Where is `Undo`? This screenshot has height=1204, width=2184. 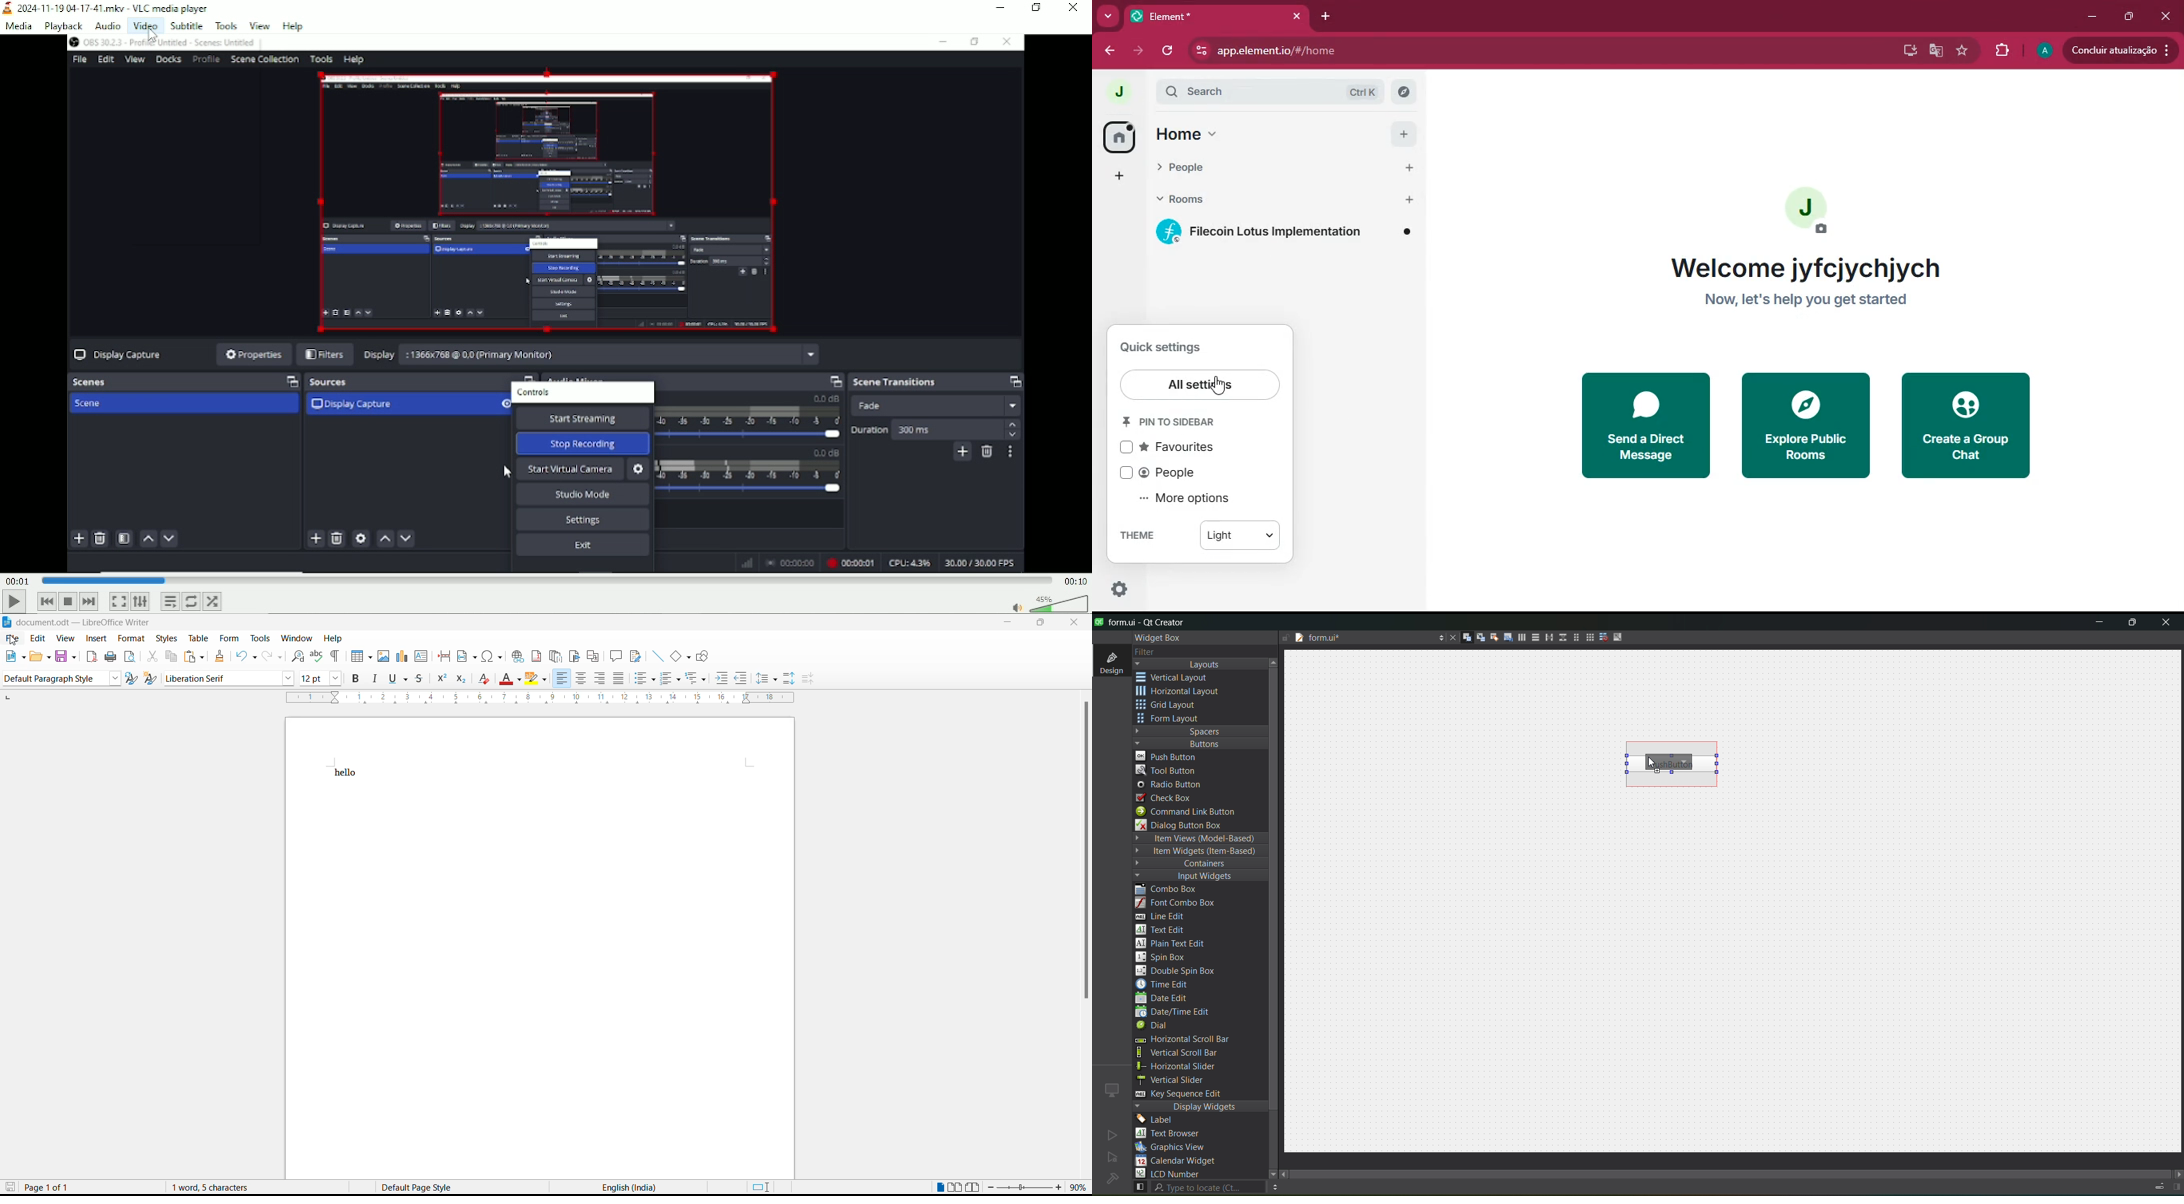 Undo is located at coordinates (241, 657).